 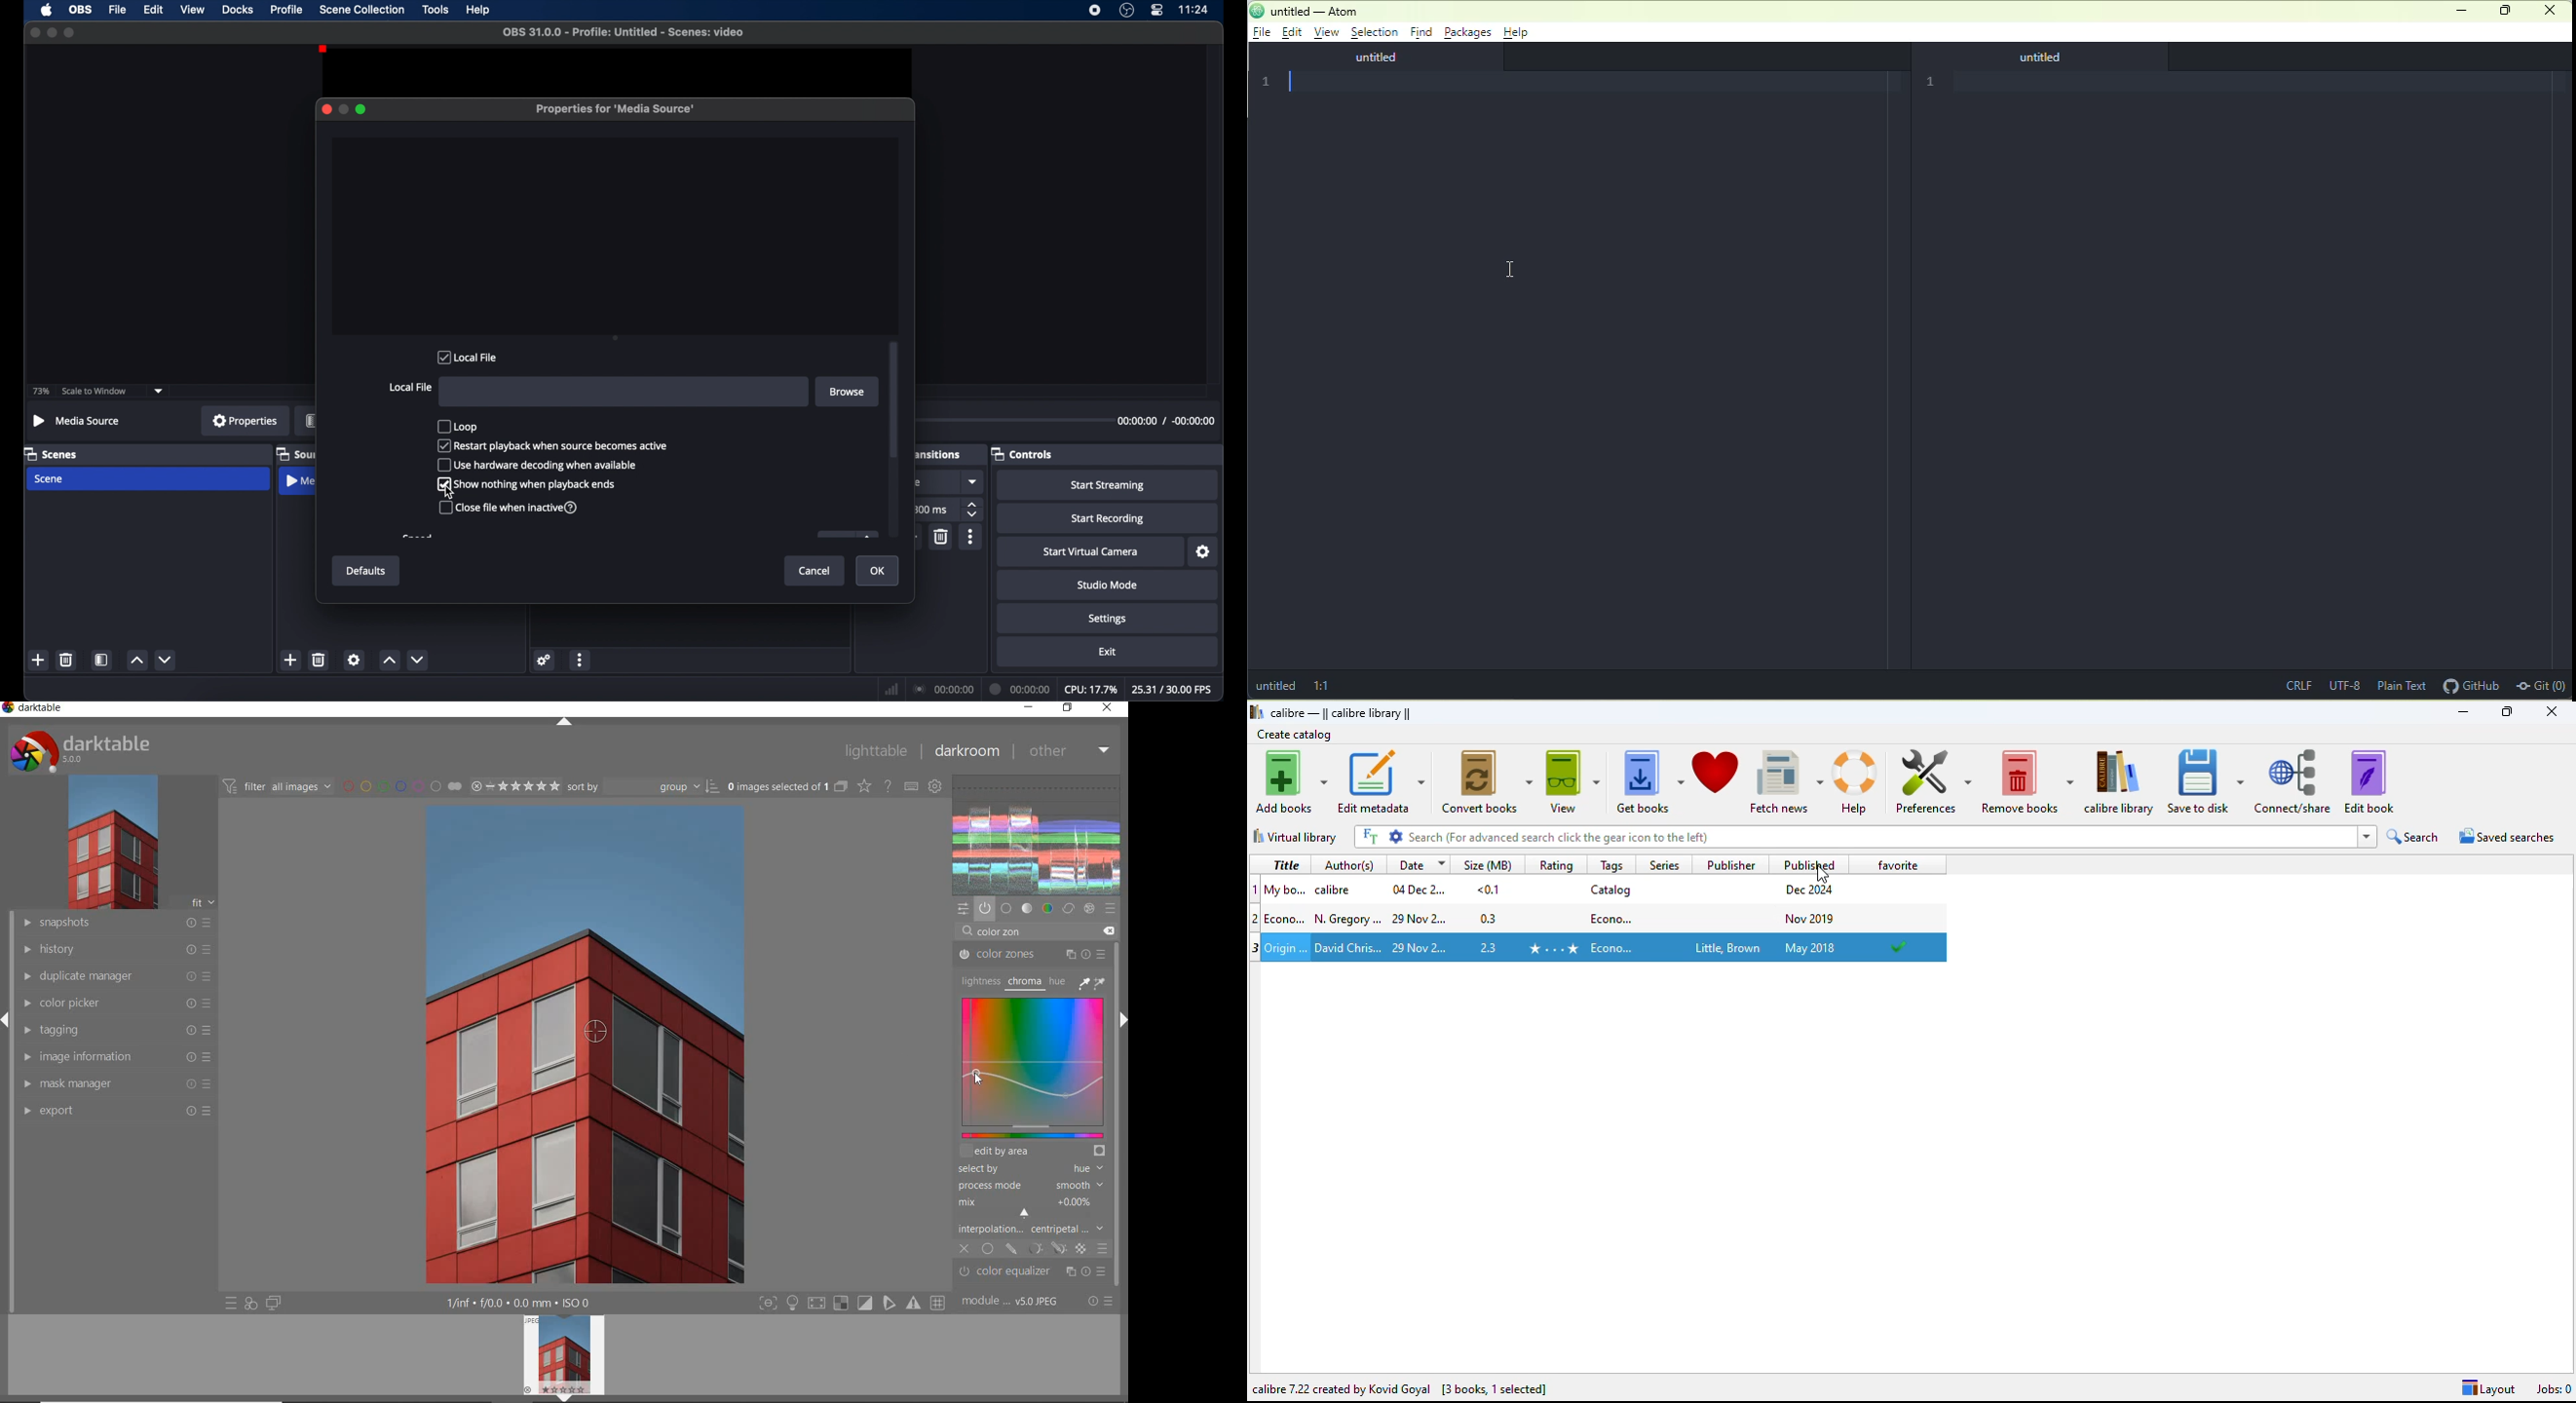 What do you see at coordinates (1487, 782) in the screenshot?
I see `convert books` at bounding box center [1487, 782].